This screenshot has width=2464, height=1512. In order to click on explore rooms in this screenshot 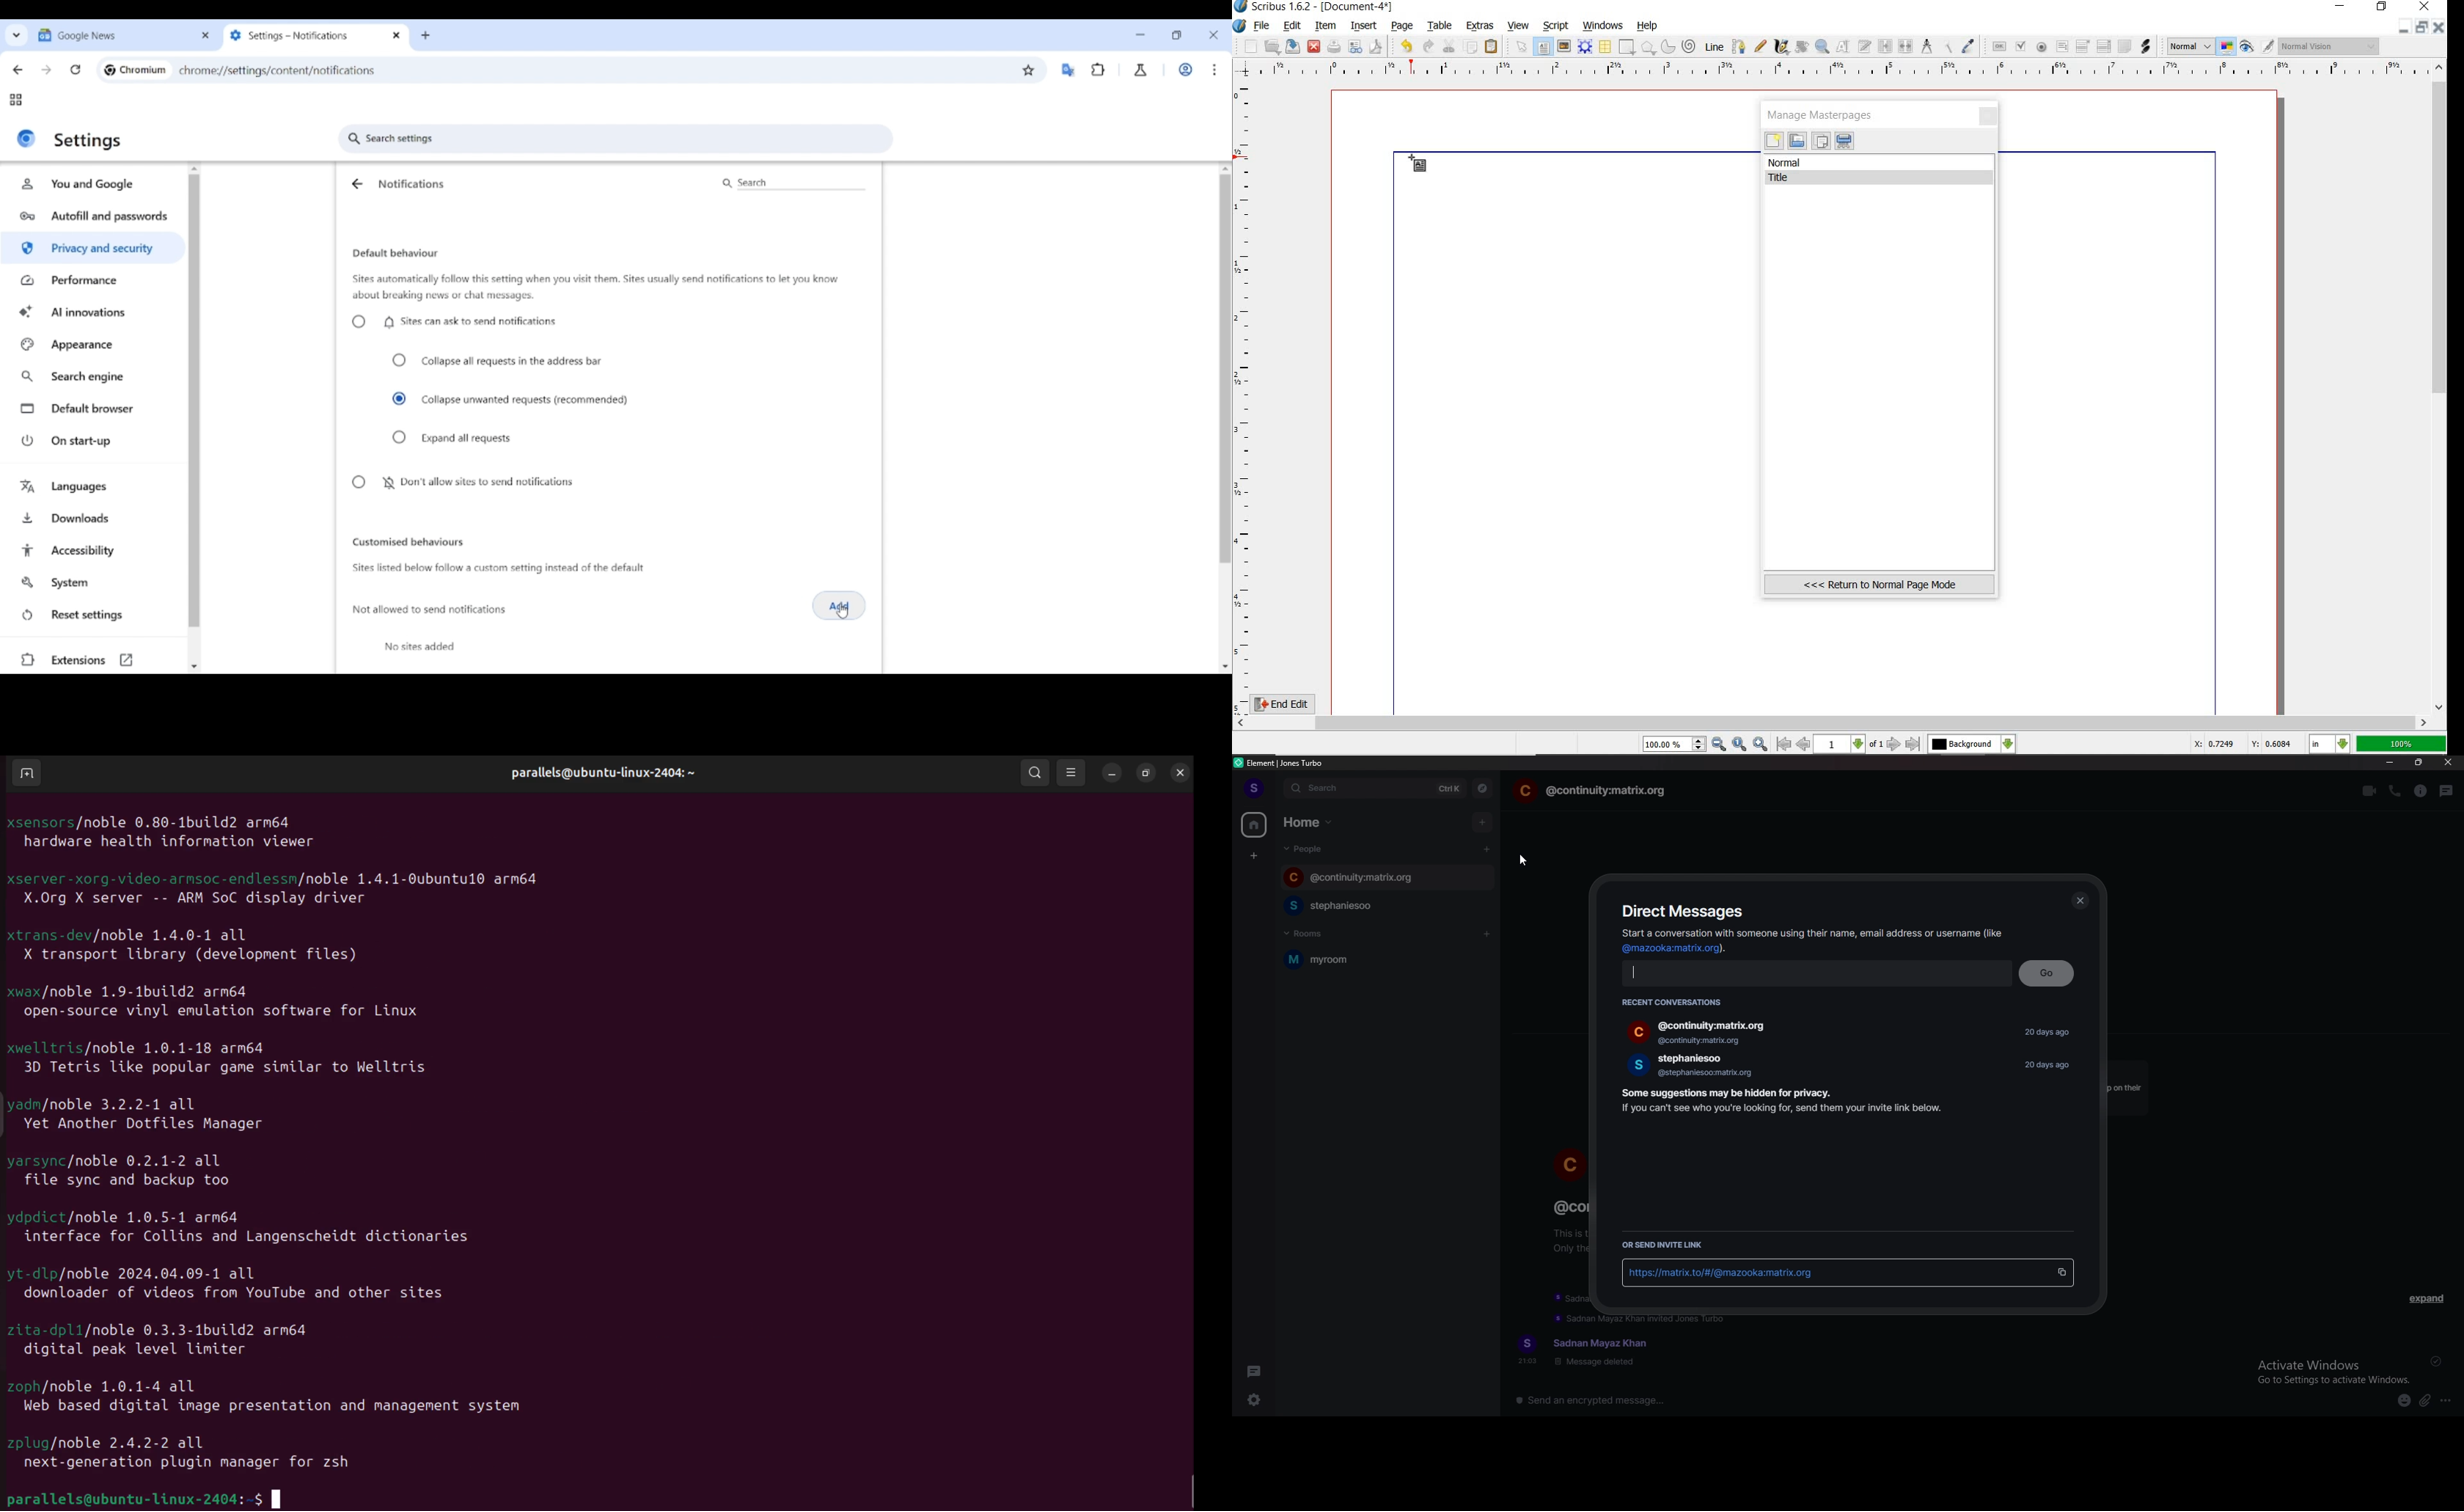, I will do `click(1483, 788)`.